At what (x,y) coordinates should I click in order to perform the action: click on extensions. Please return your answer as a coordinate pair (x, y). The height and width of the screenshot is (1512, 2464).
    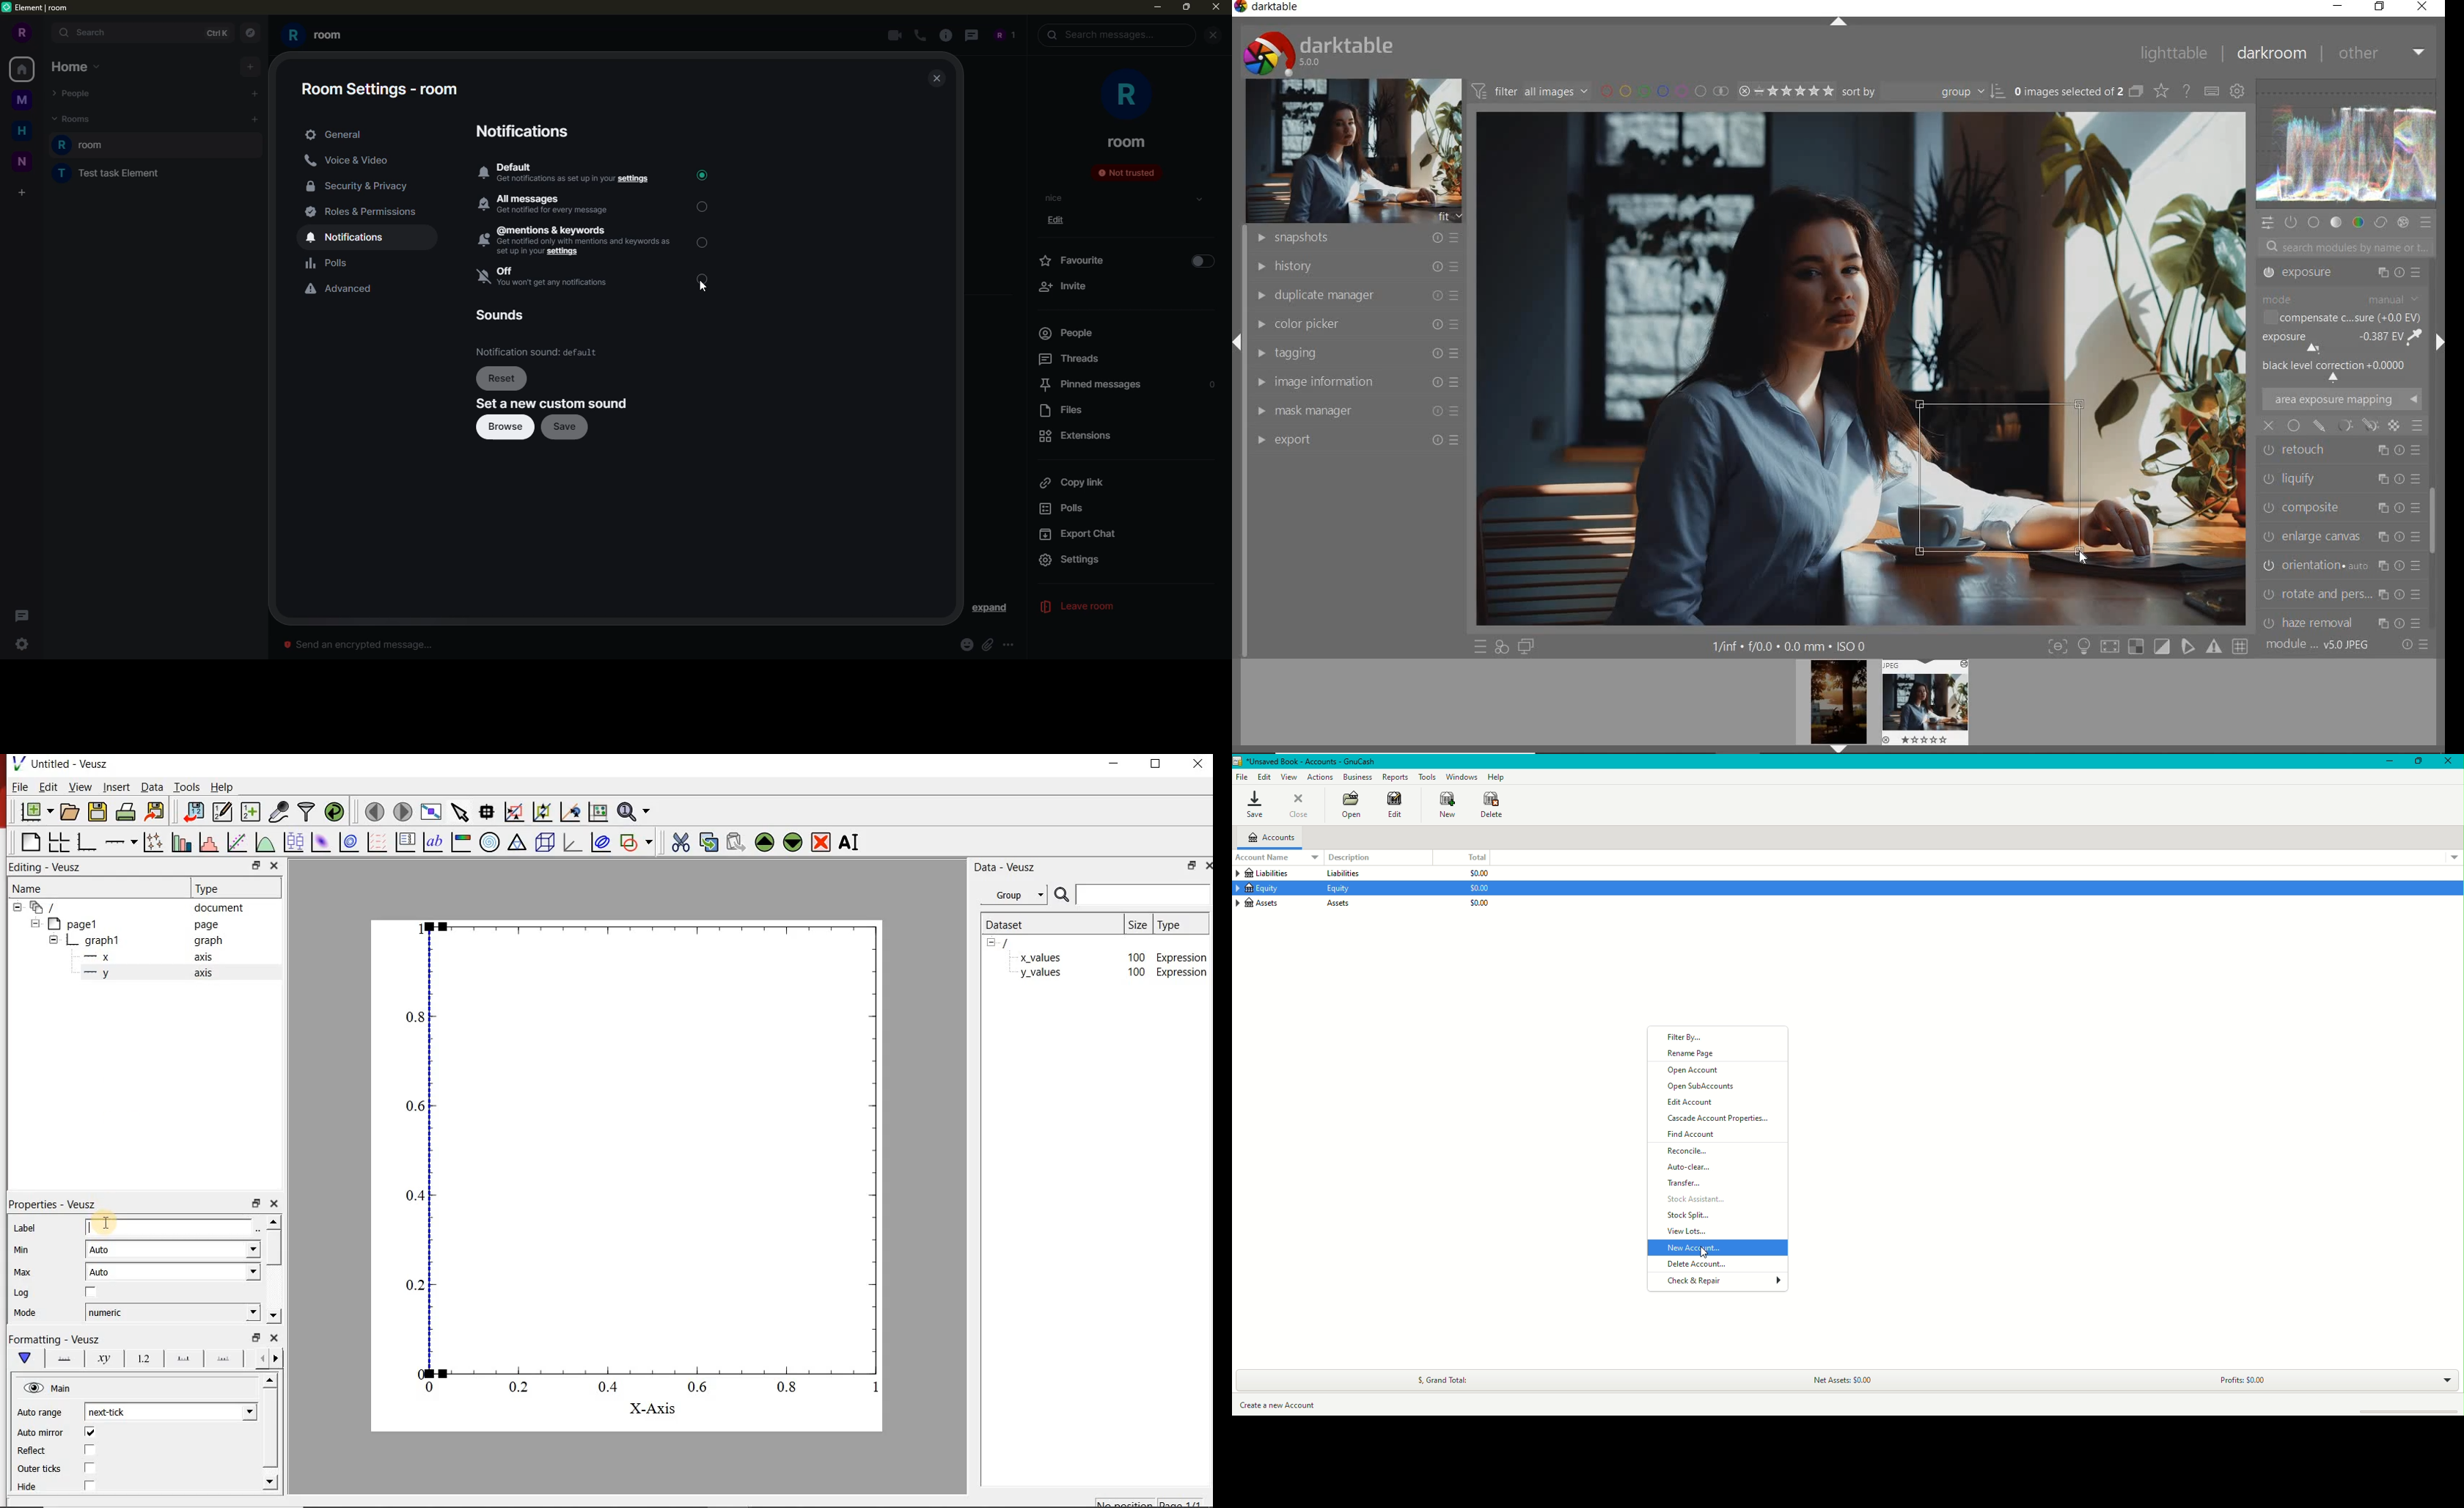
    Looking at the image, I should click on (1078, 436).